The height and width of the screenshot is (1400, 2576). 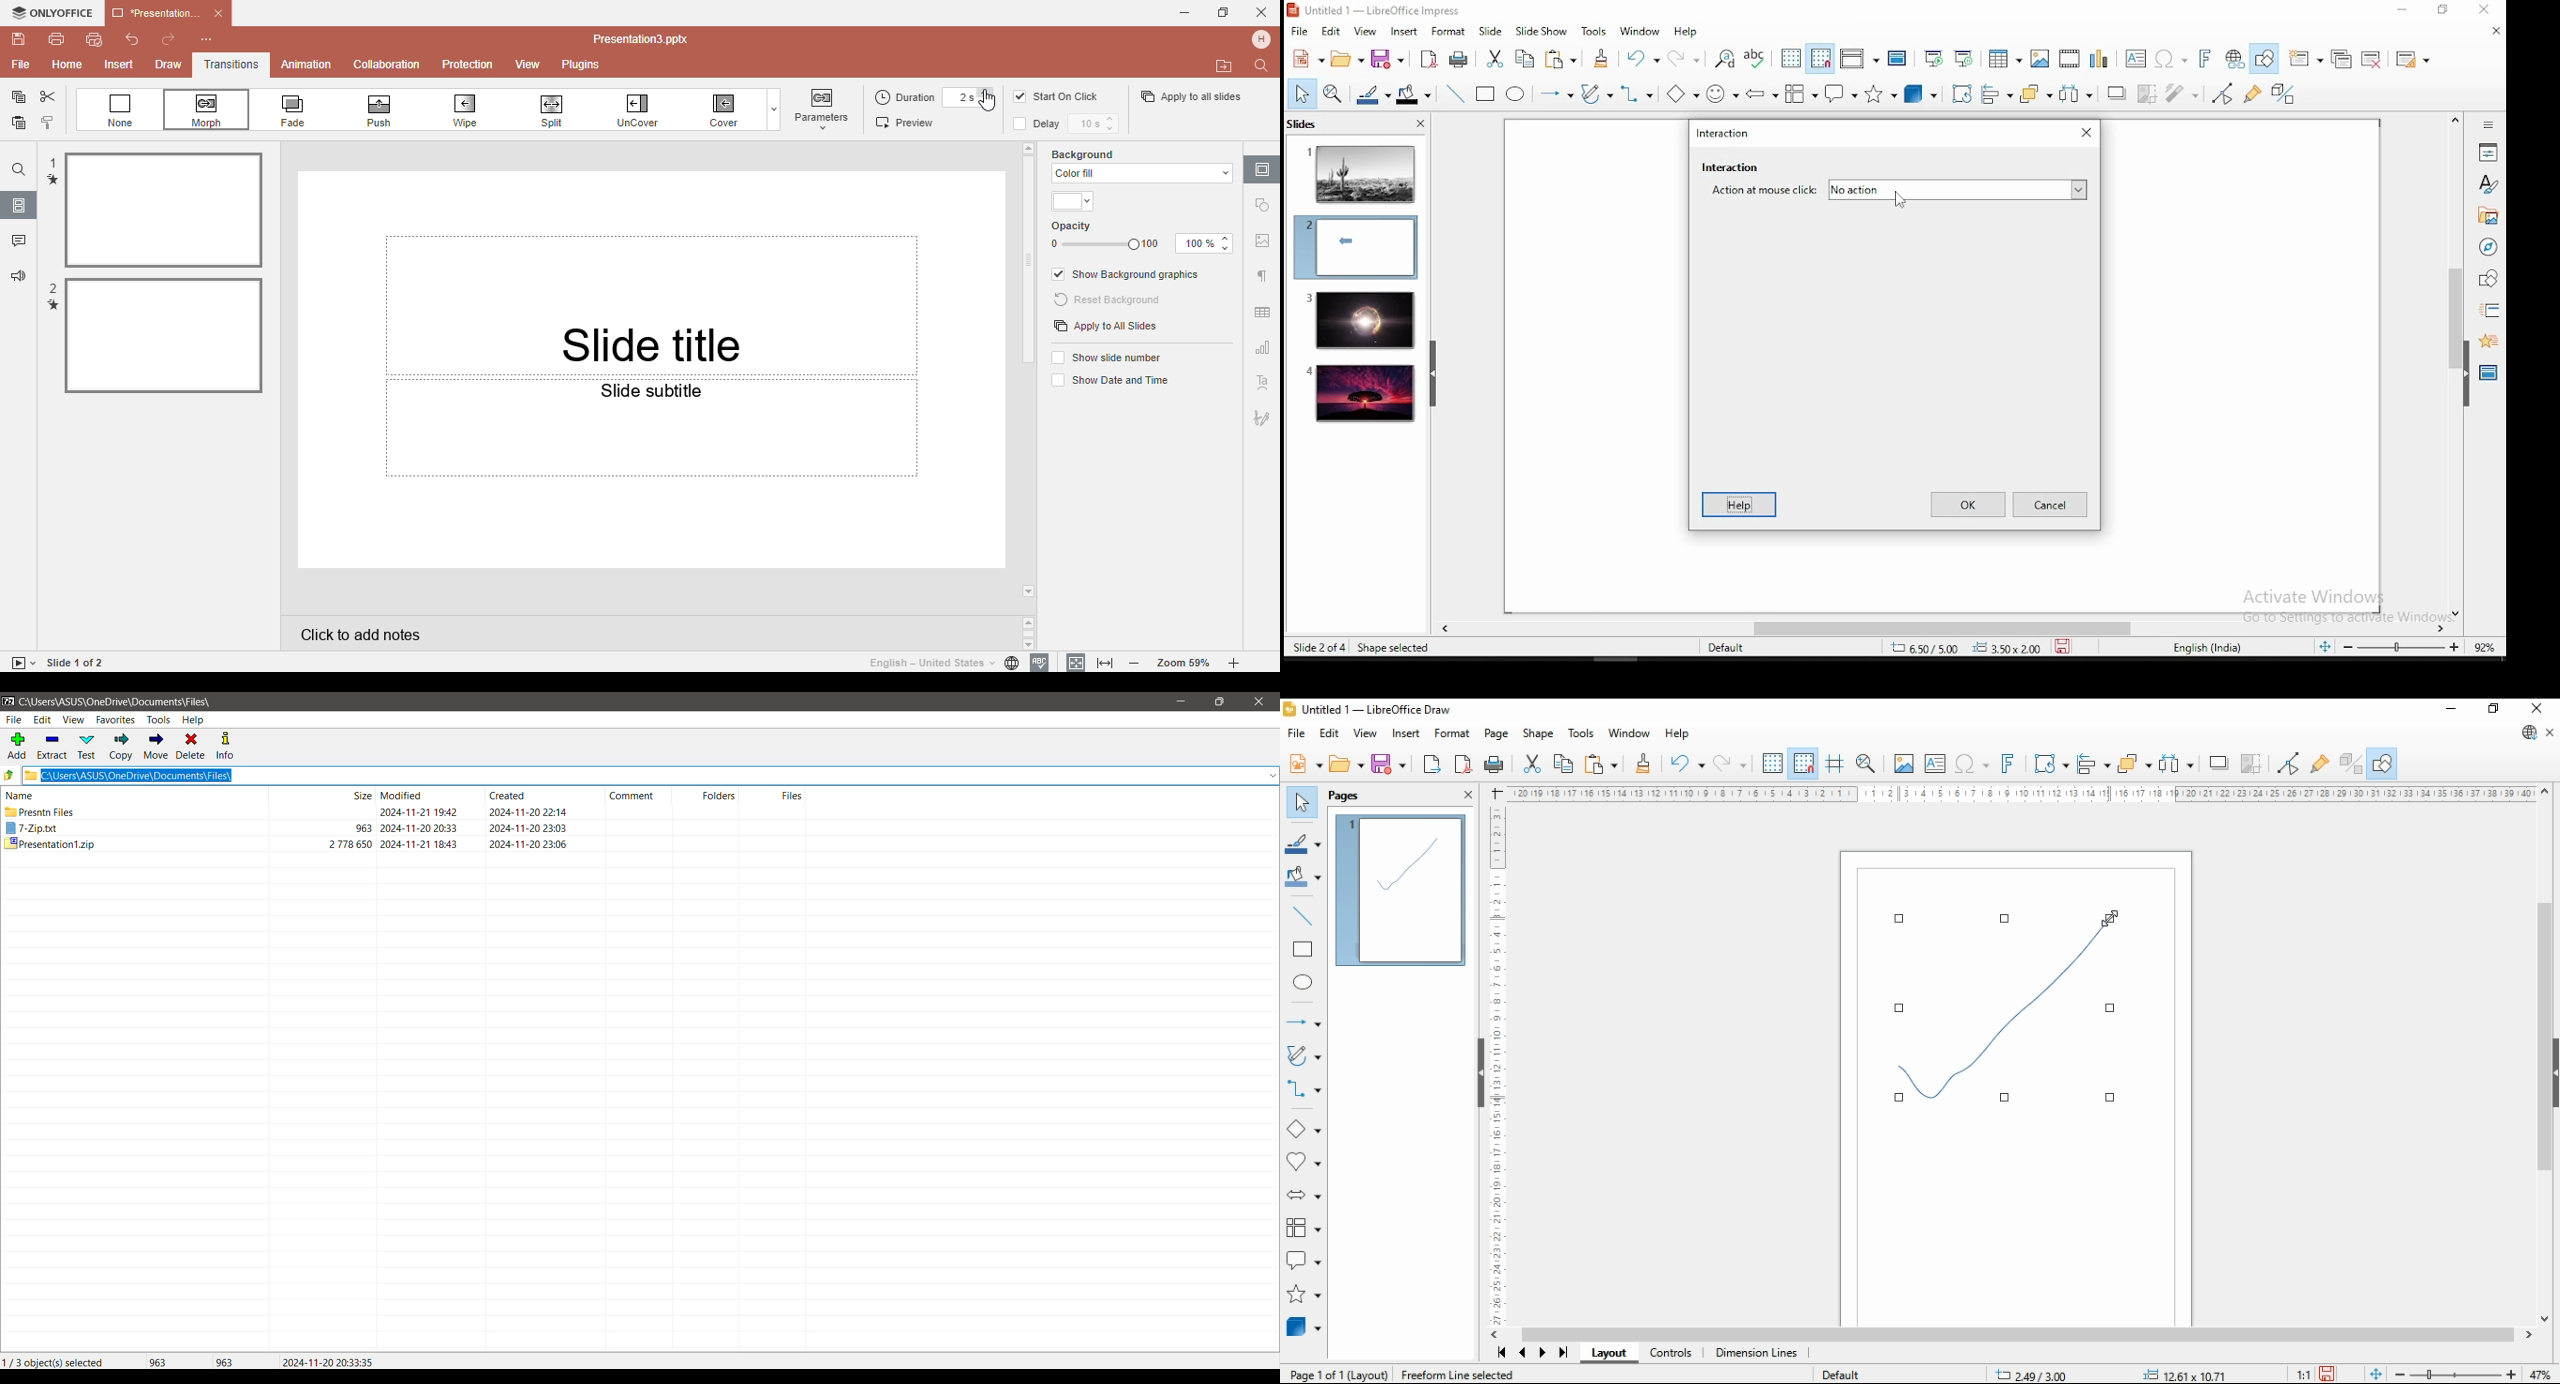 I want to click on Collabration, so click(x=387, y=66).